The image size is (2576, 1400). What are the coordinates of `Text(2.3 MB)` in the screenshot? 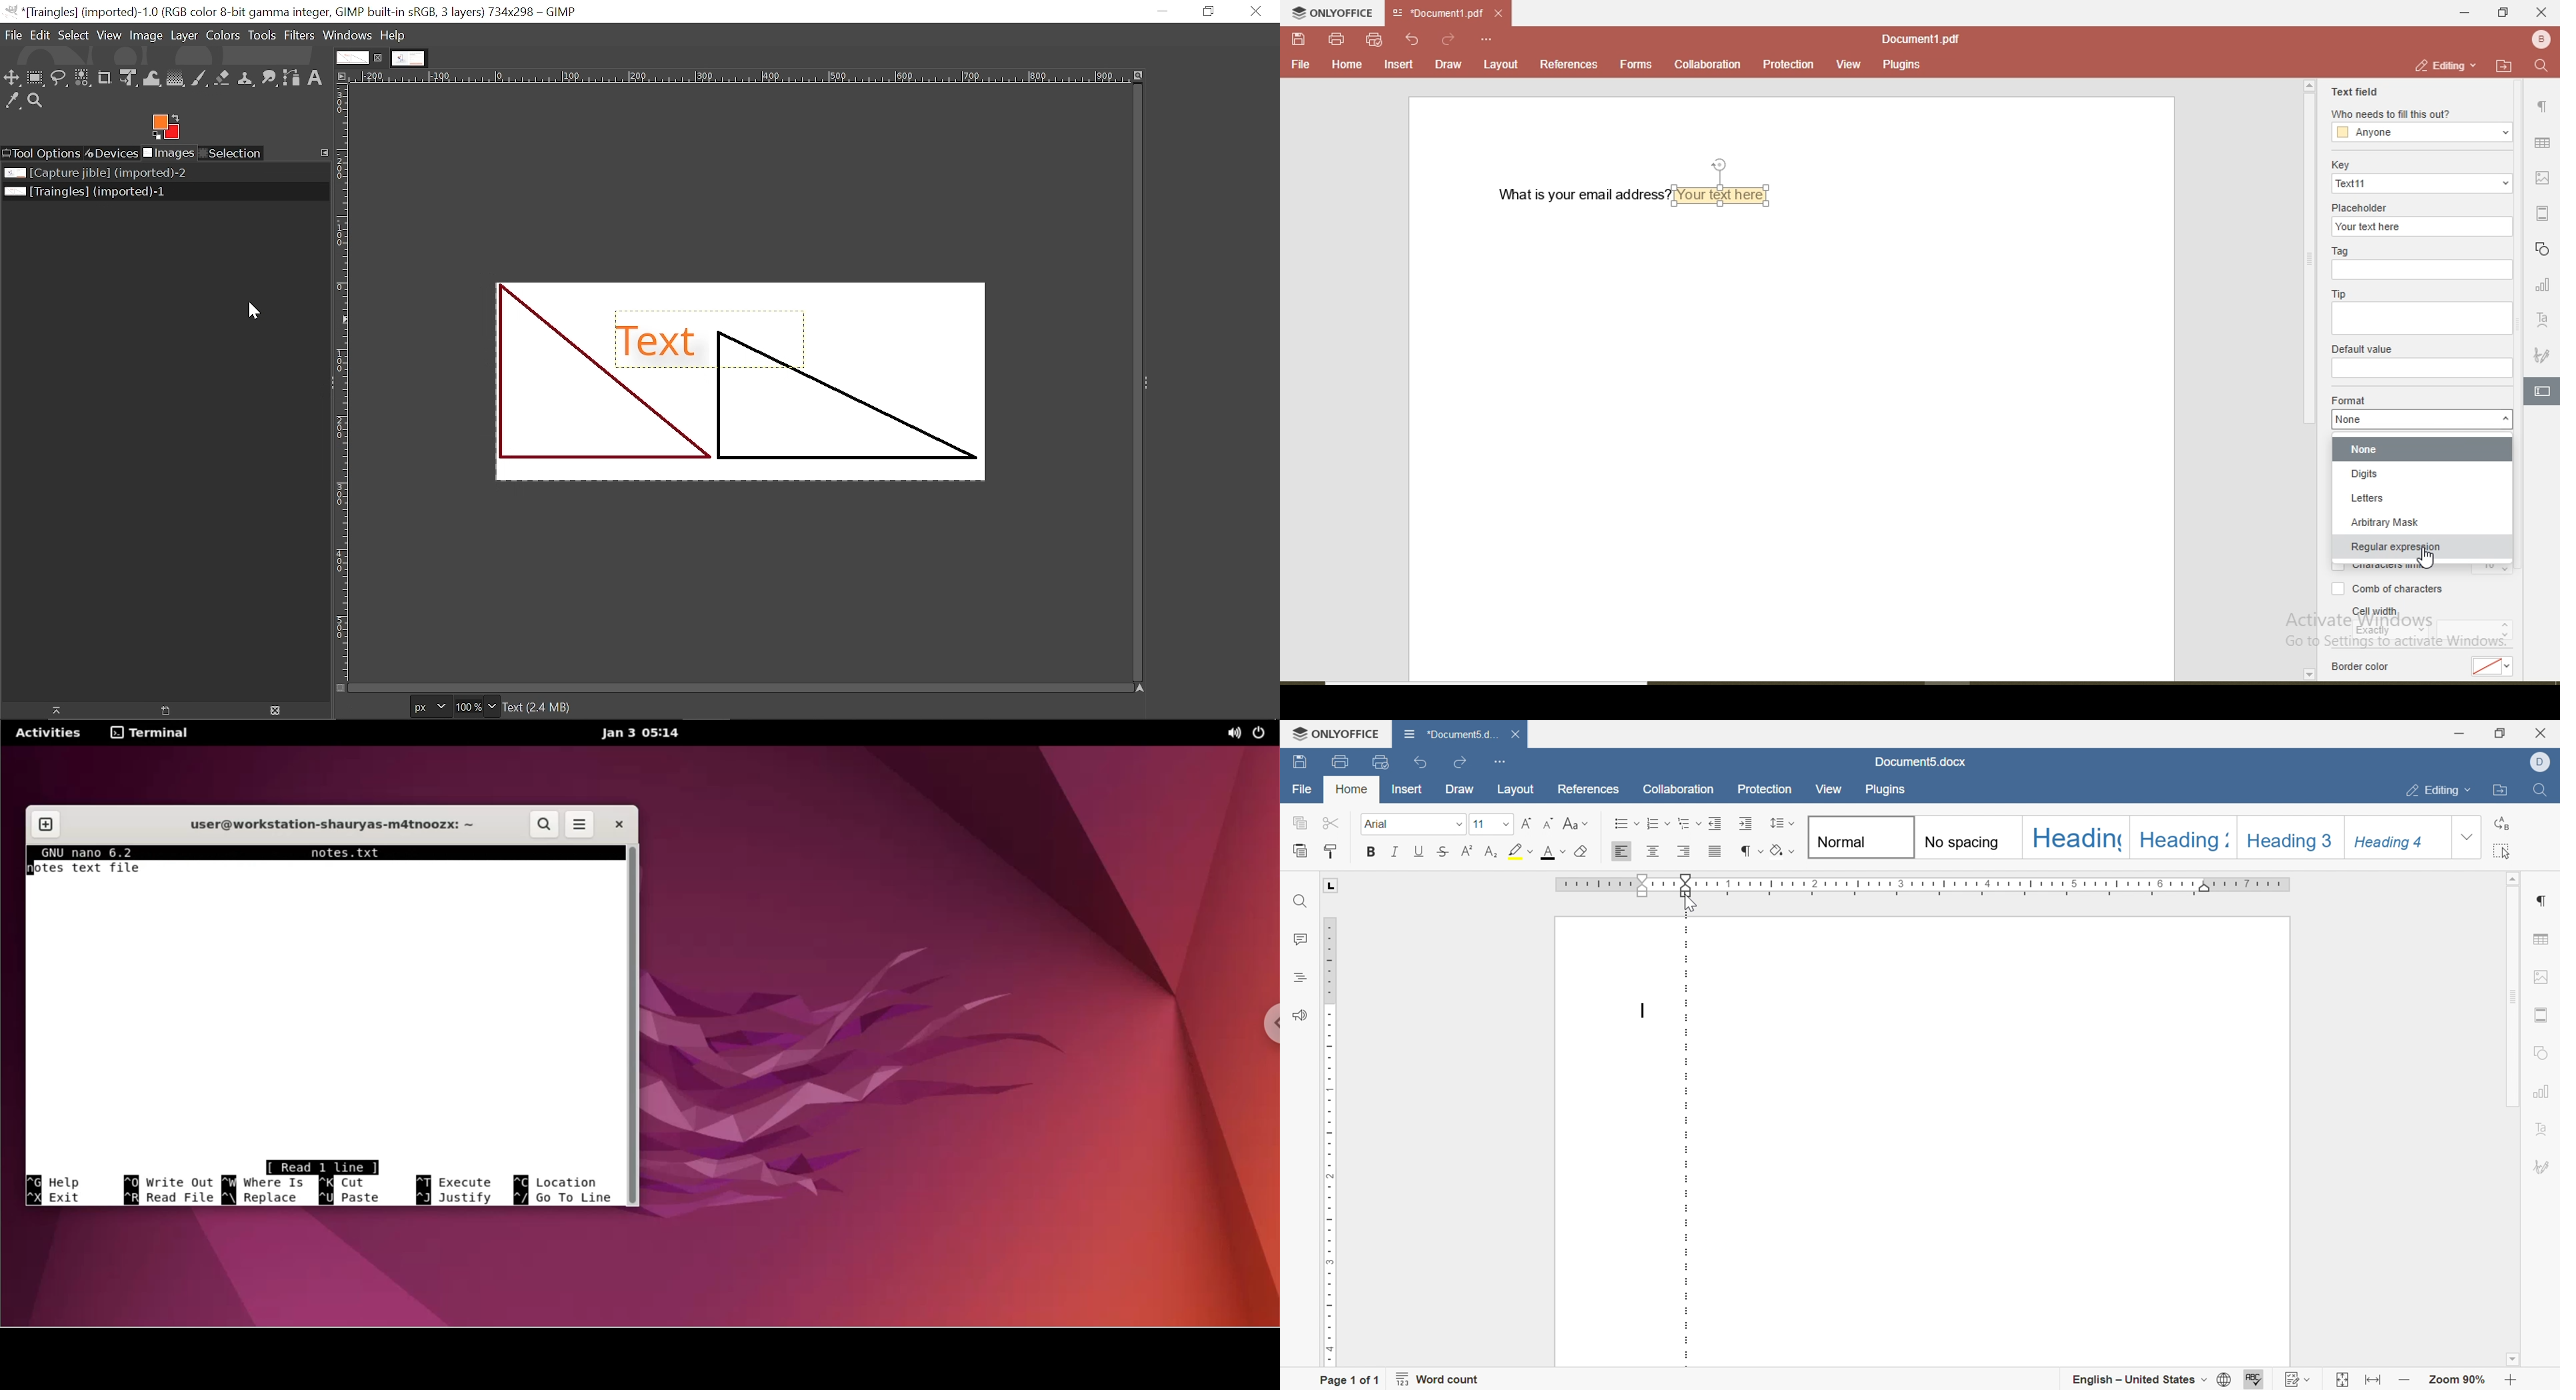 It's located at (538, 708).